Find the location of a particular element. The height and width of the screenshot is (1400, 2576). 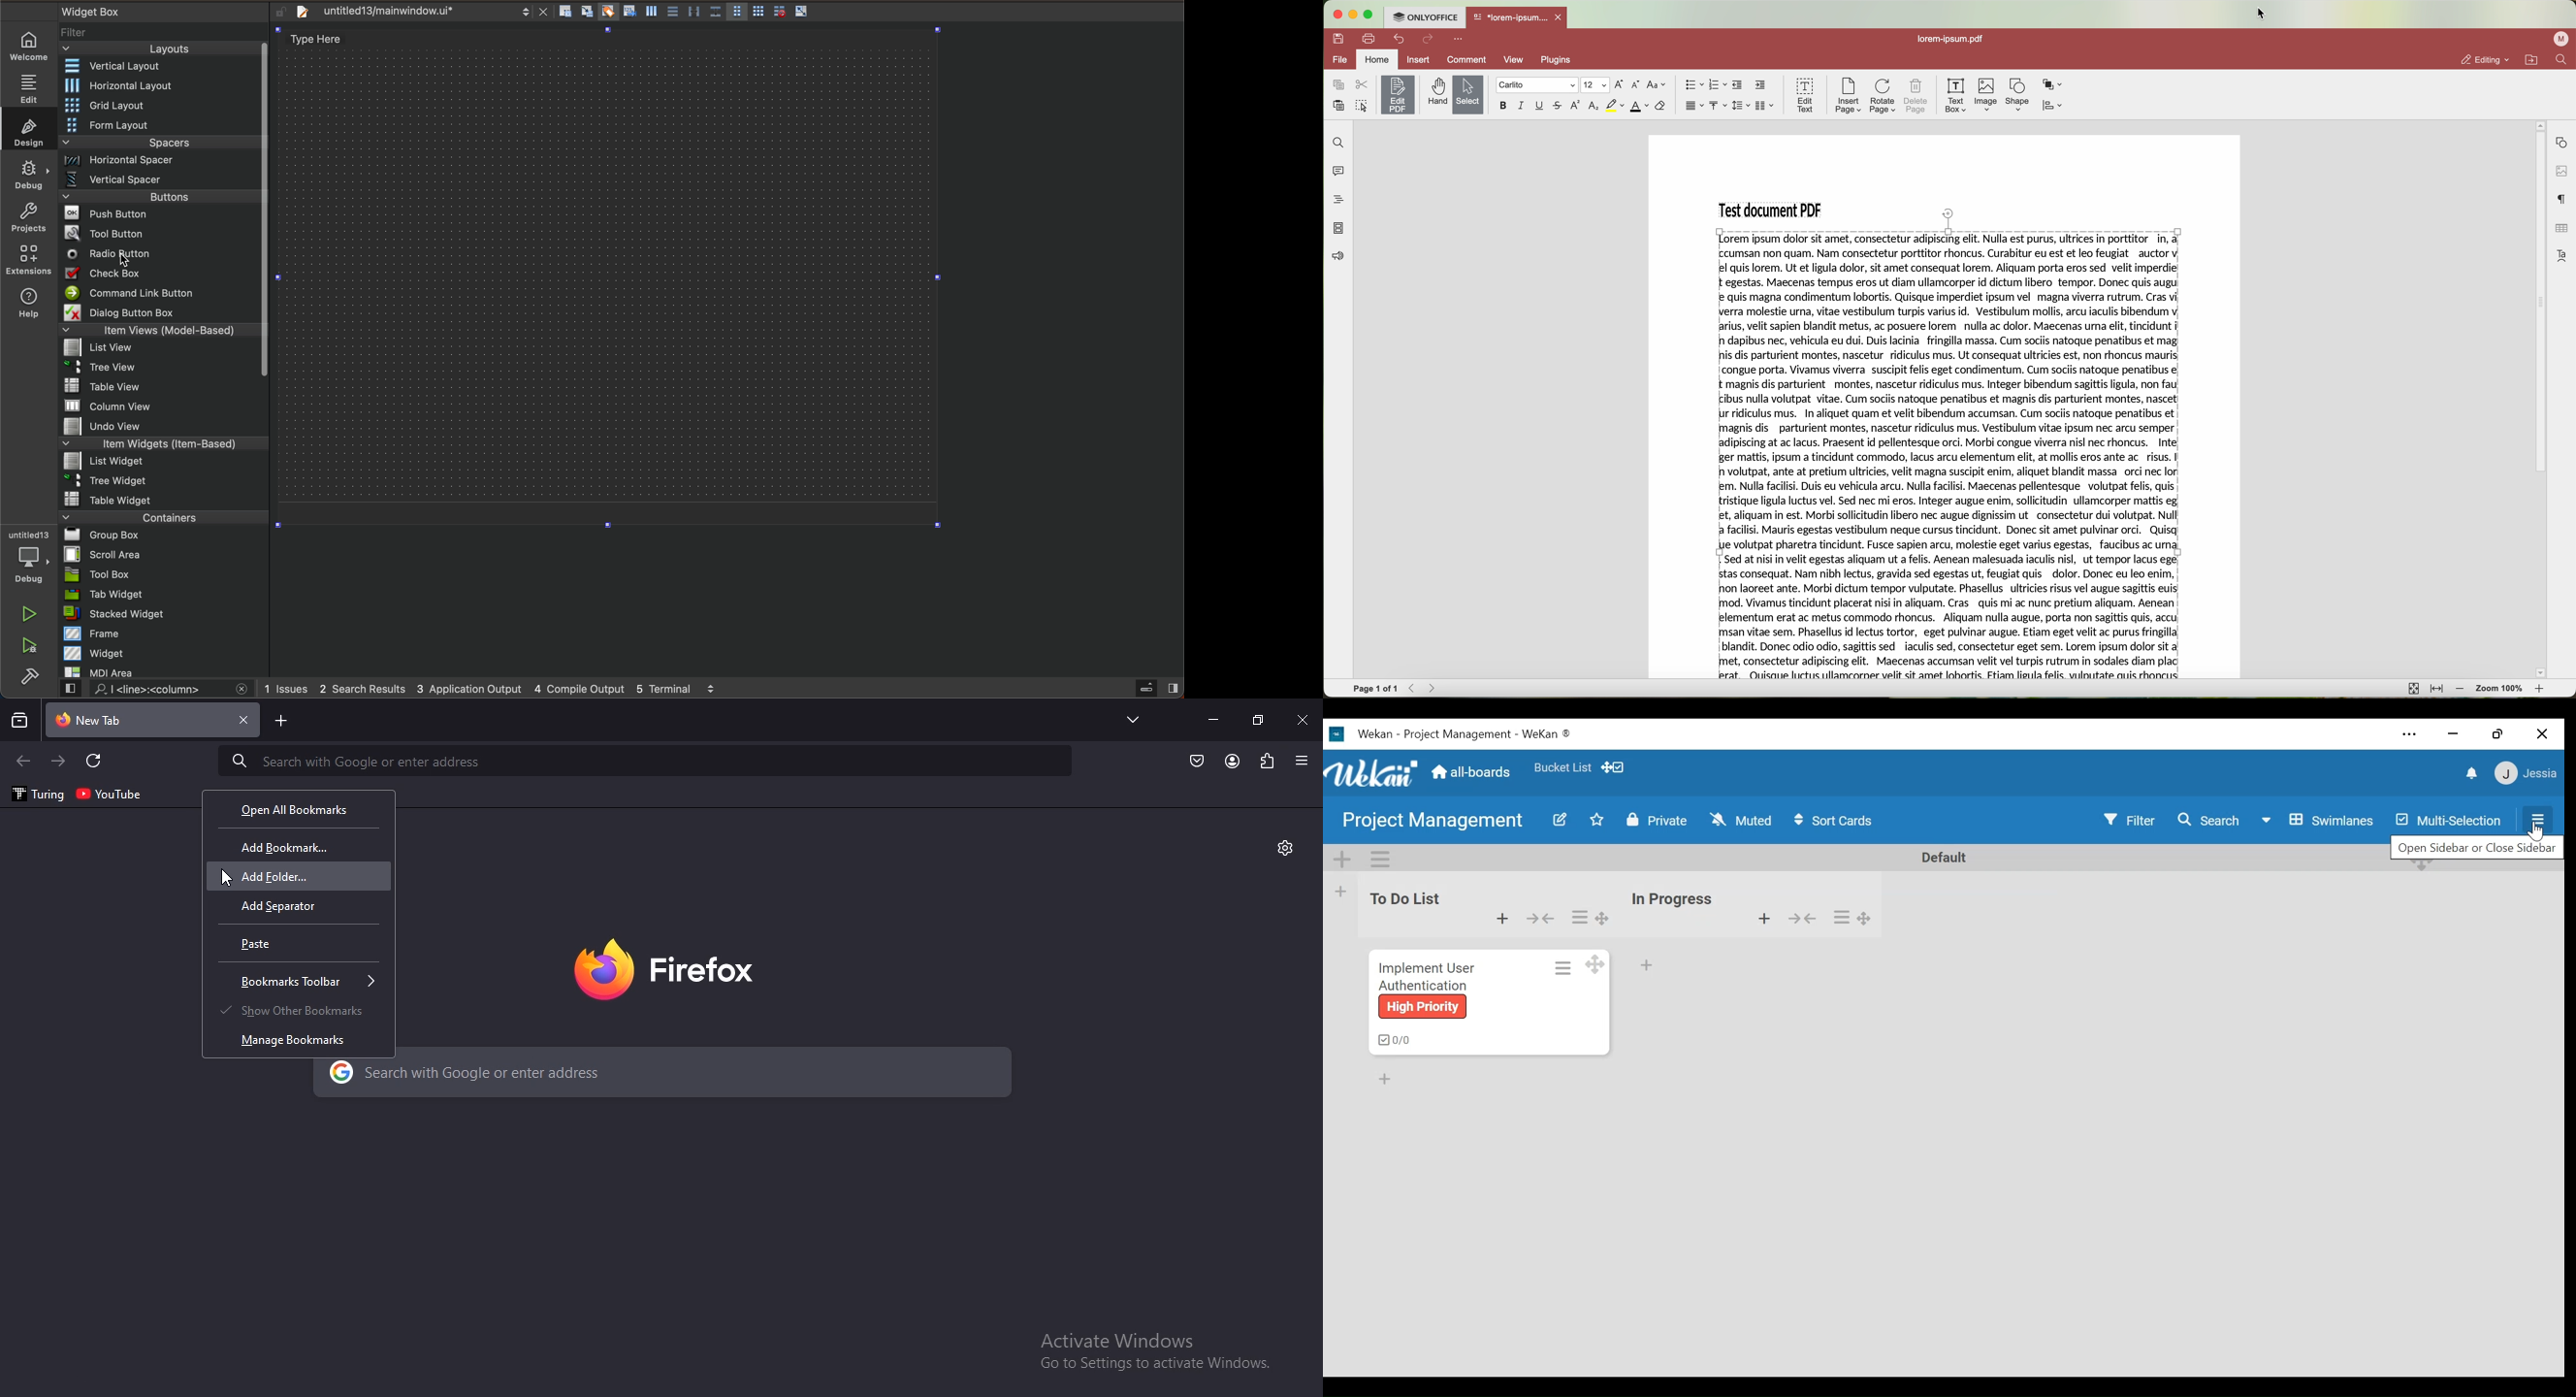

text box is located at coordinates (1956, 97).